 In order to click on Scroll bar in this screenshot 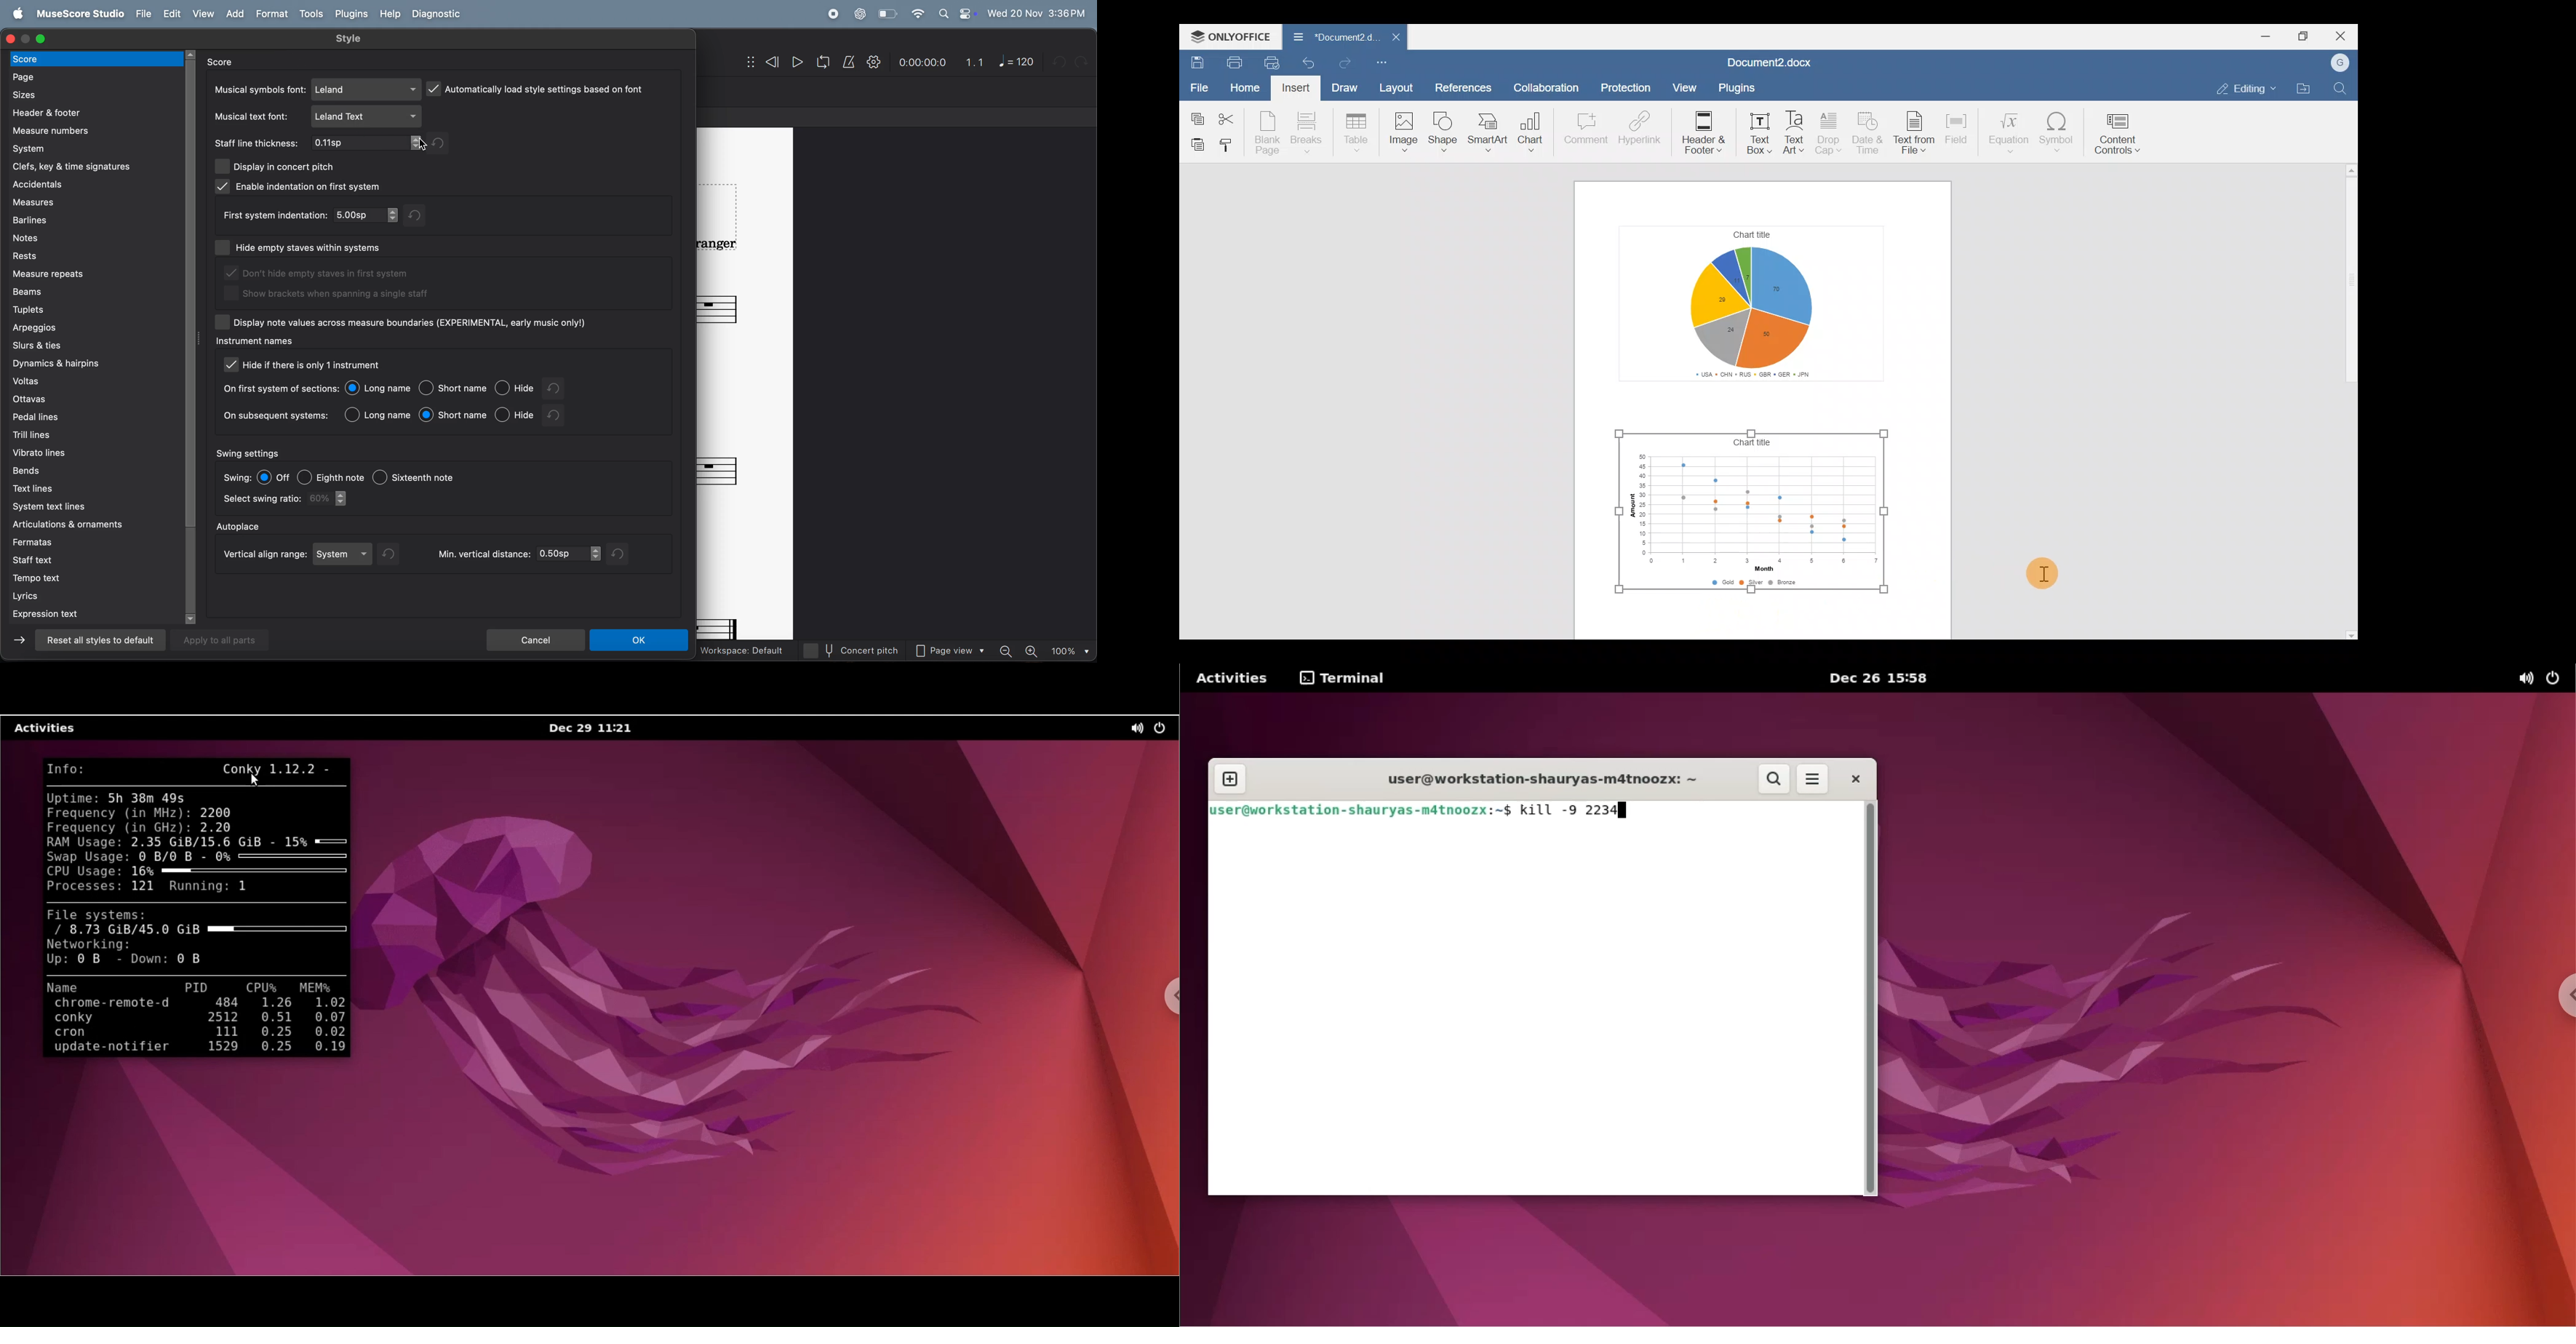, I will do `click(2344, 403)`.